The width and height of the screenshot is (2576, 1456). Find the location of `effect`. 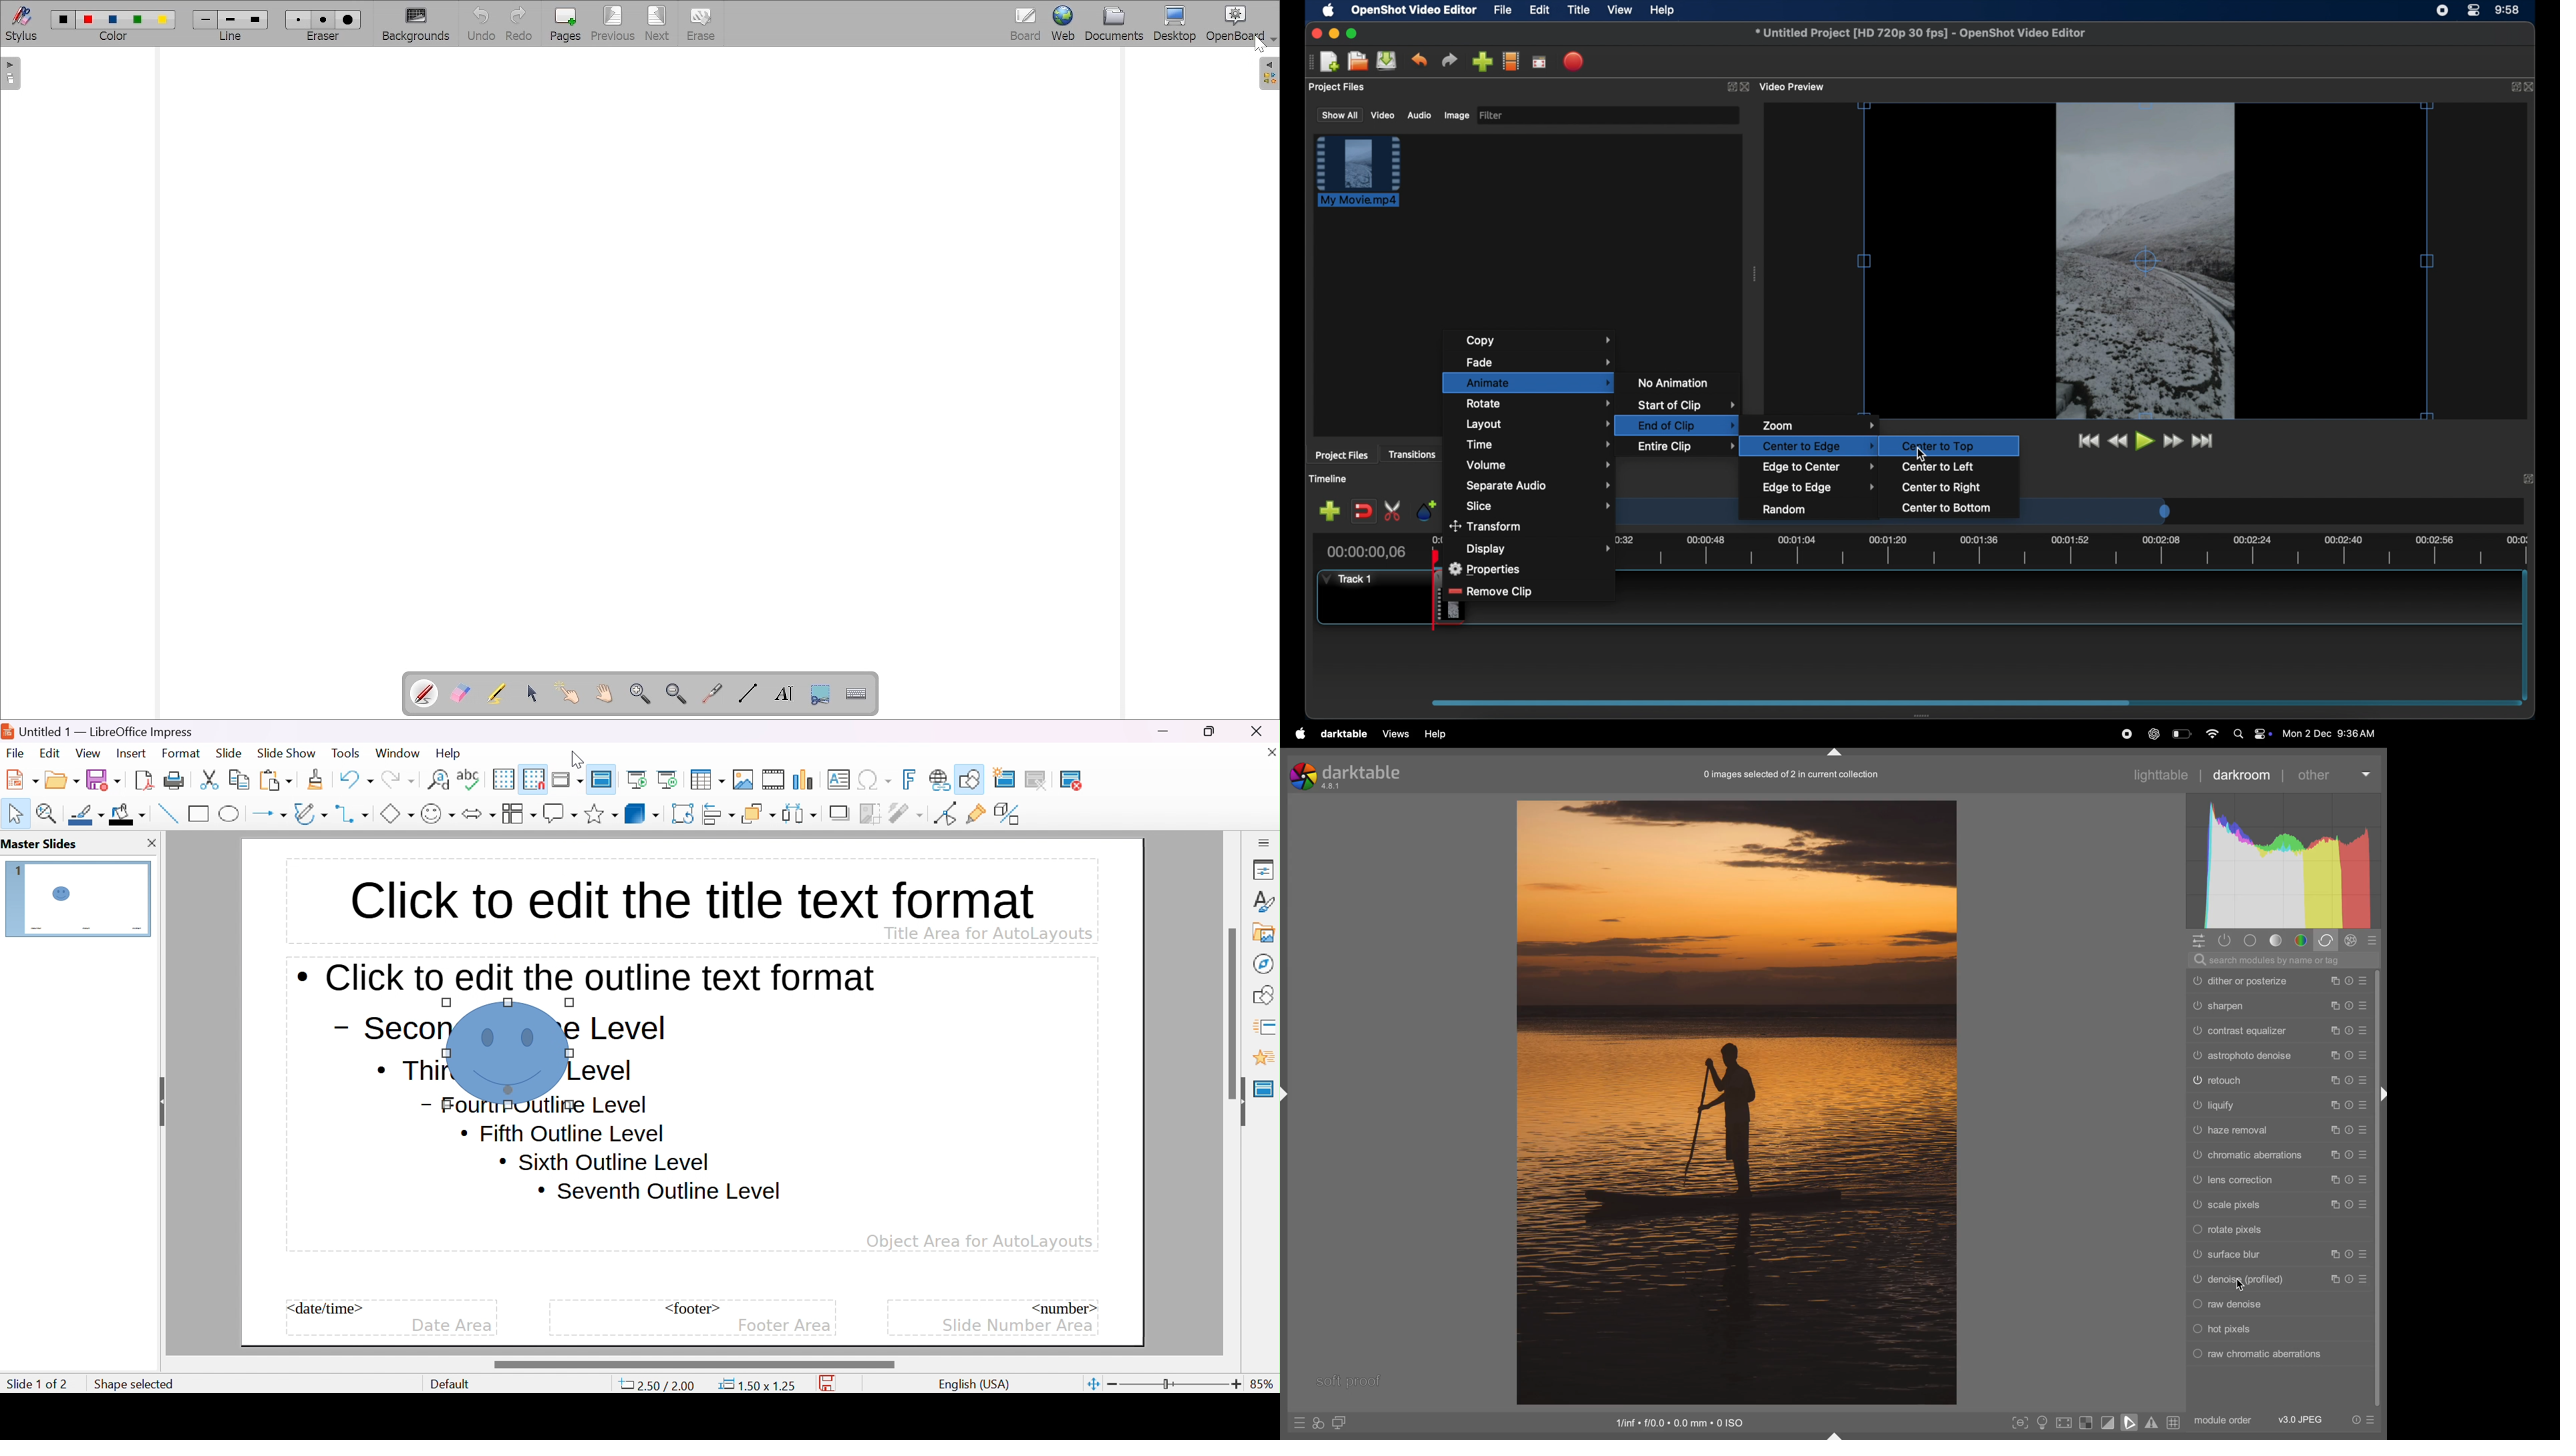

effect is located at coordinates (2354, 941).